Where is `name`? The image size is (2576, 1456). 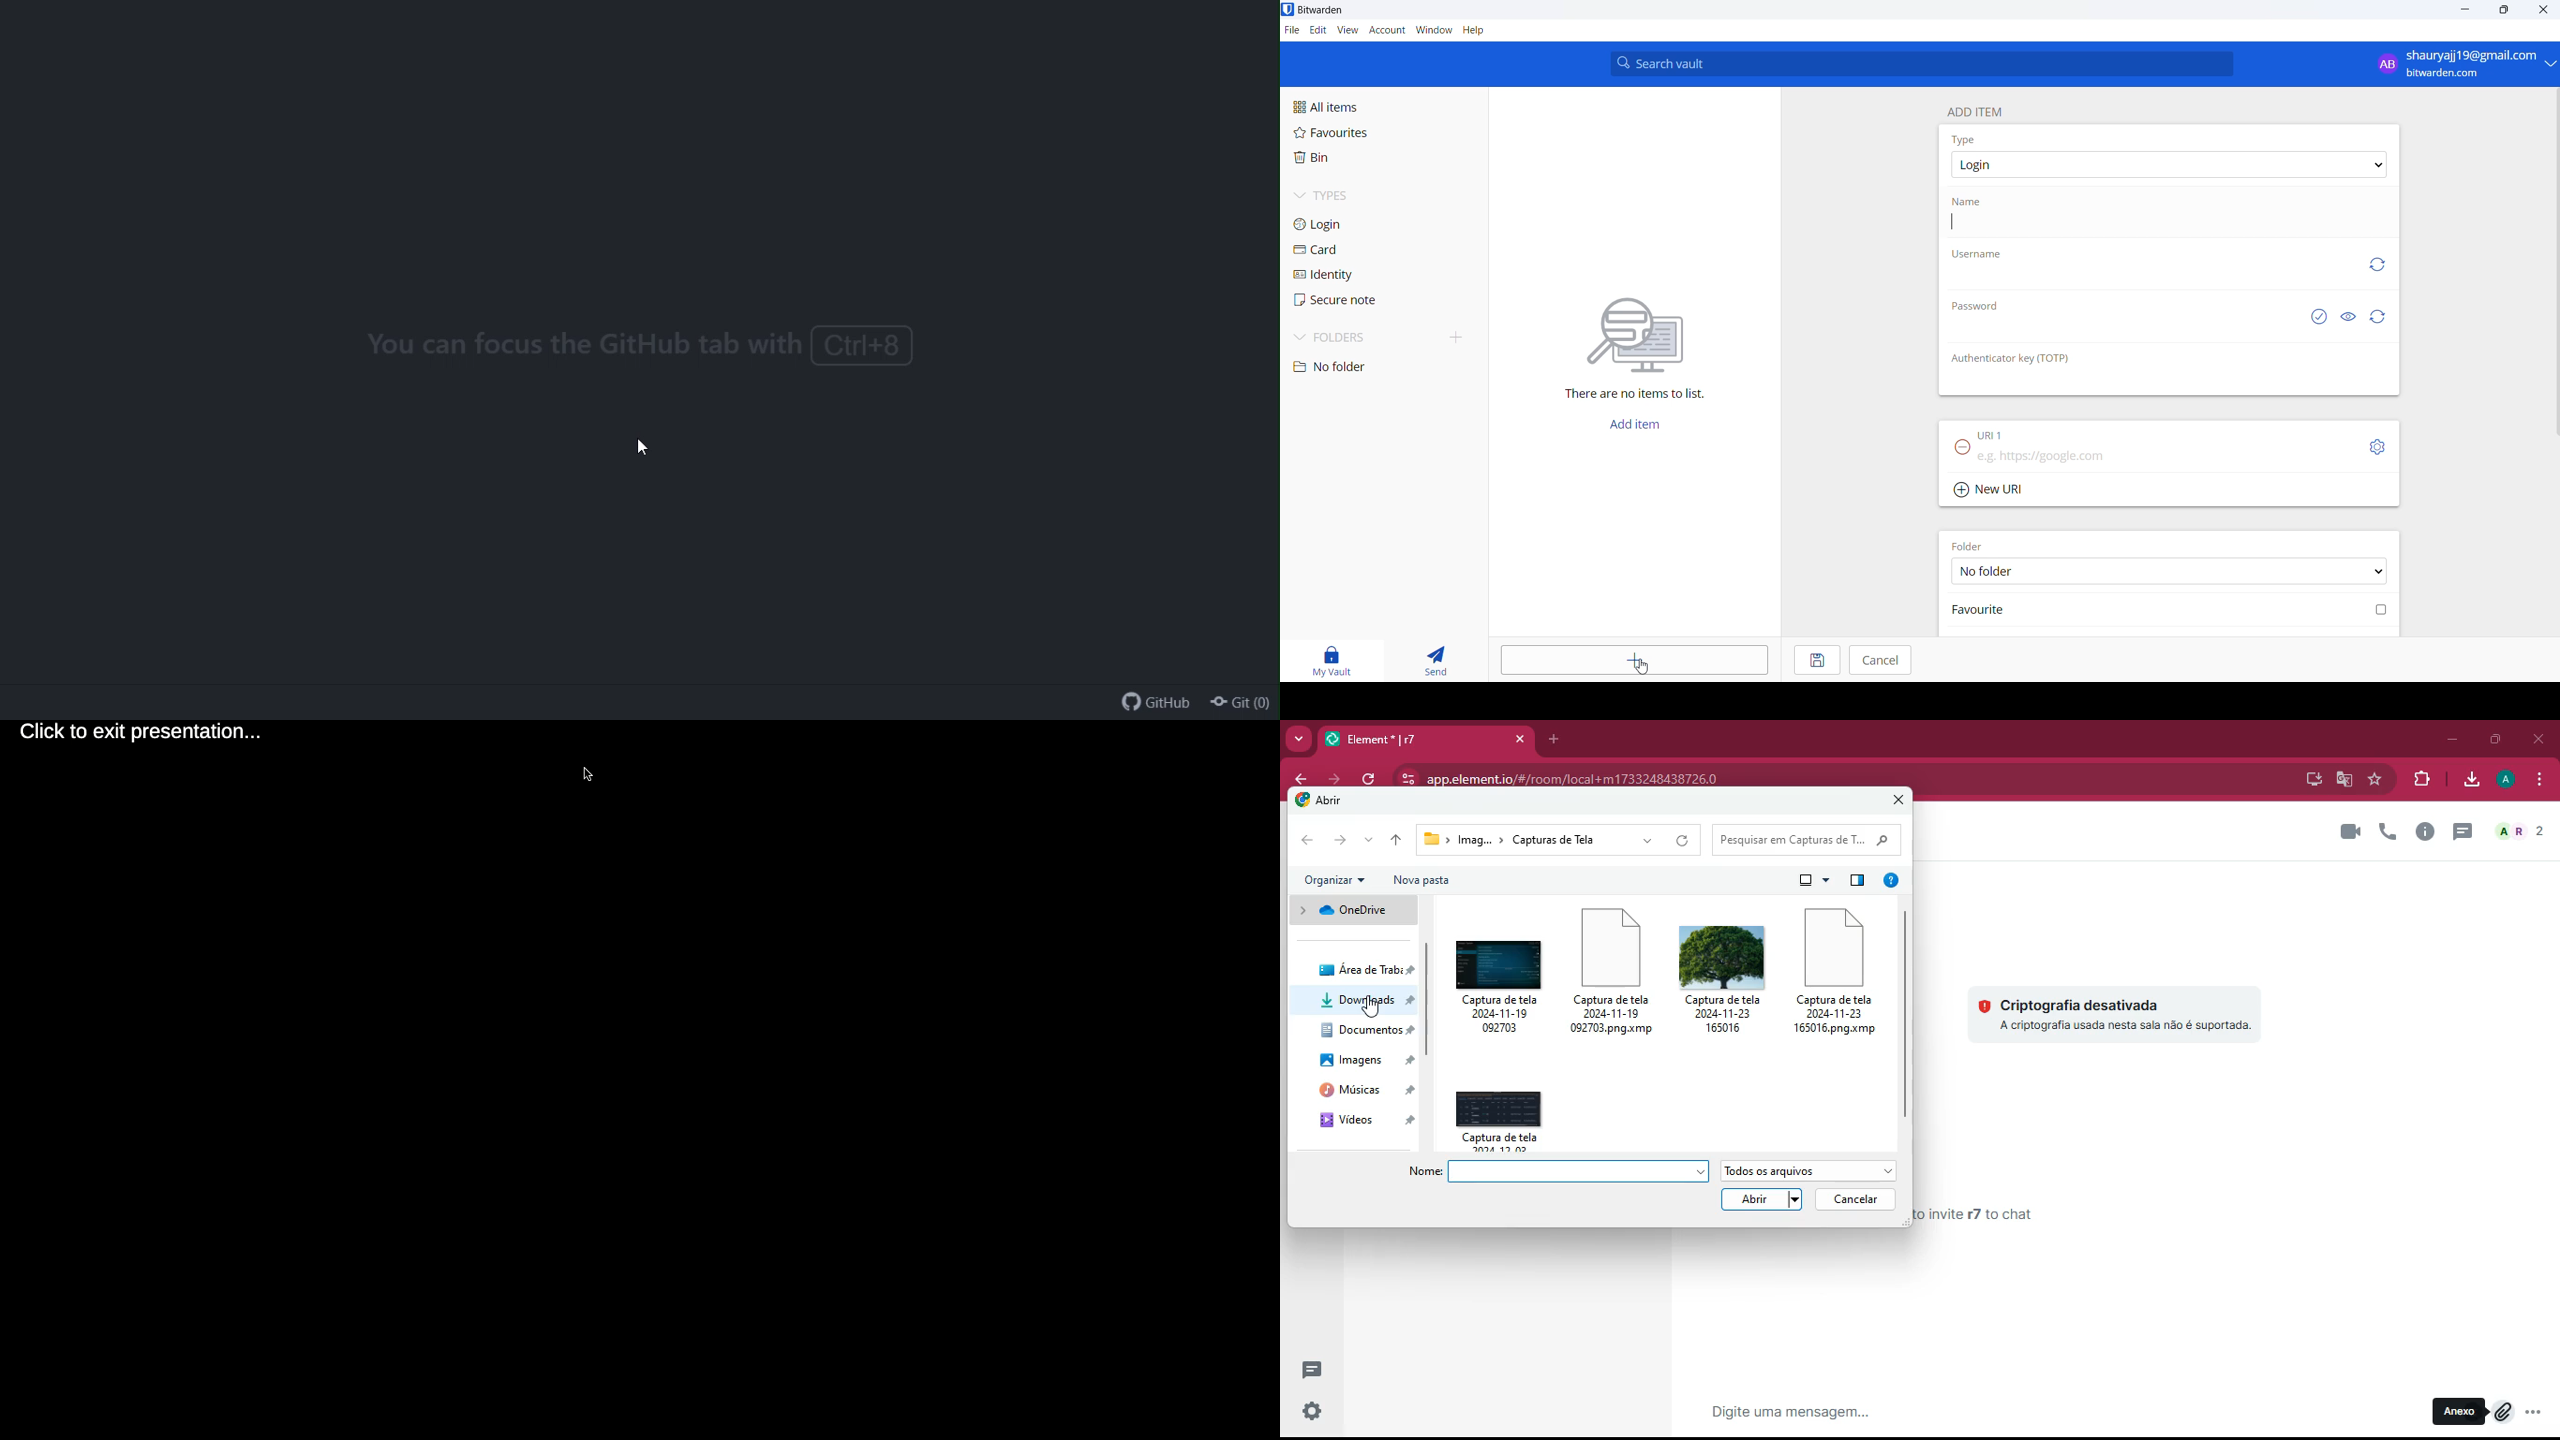
name is located at coordinates (1560, 1173).